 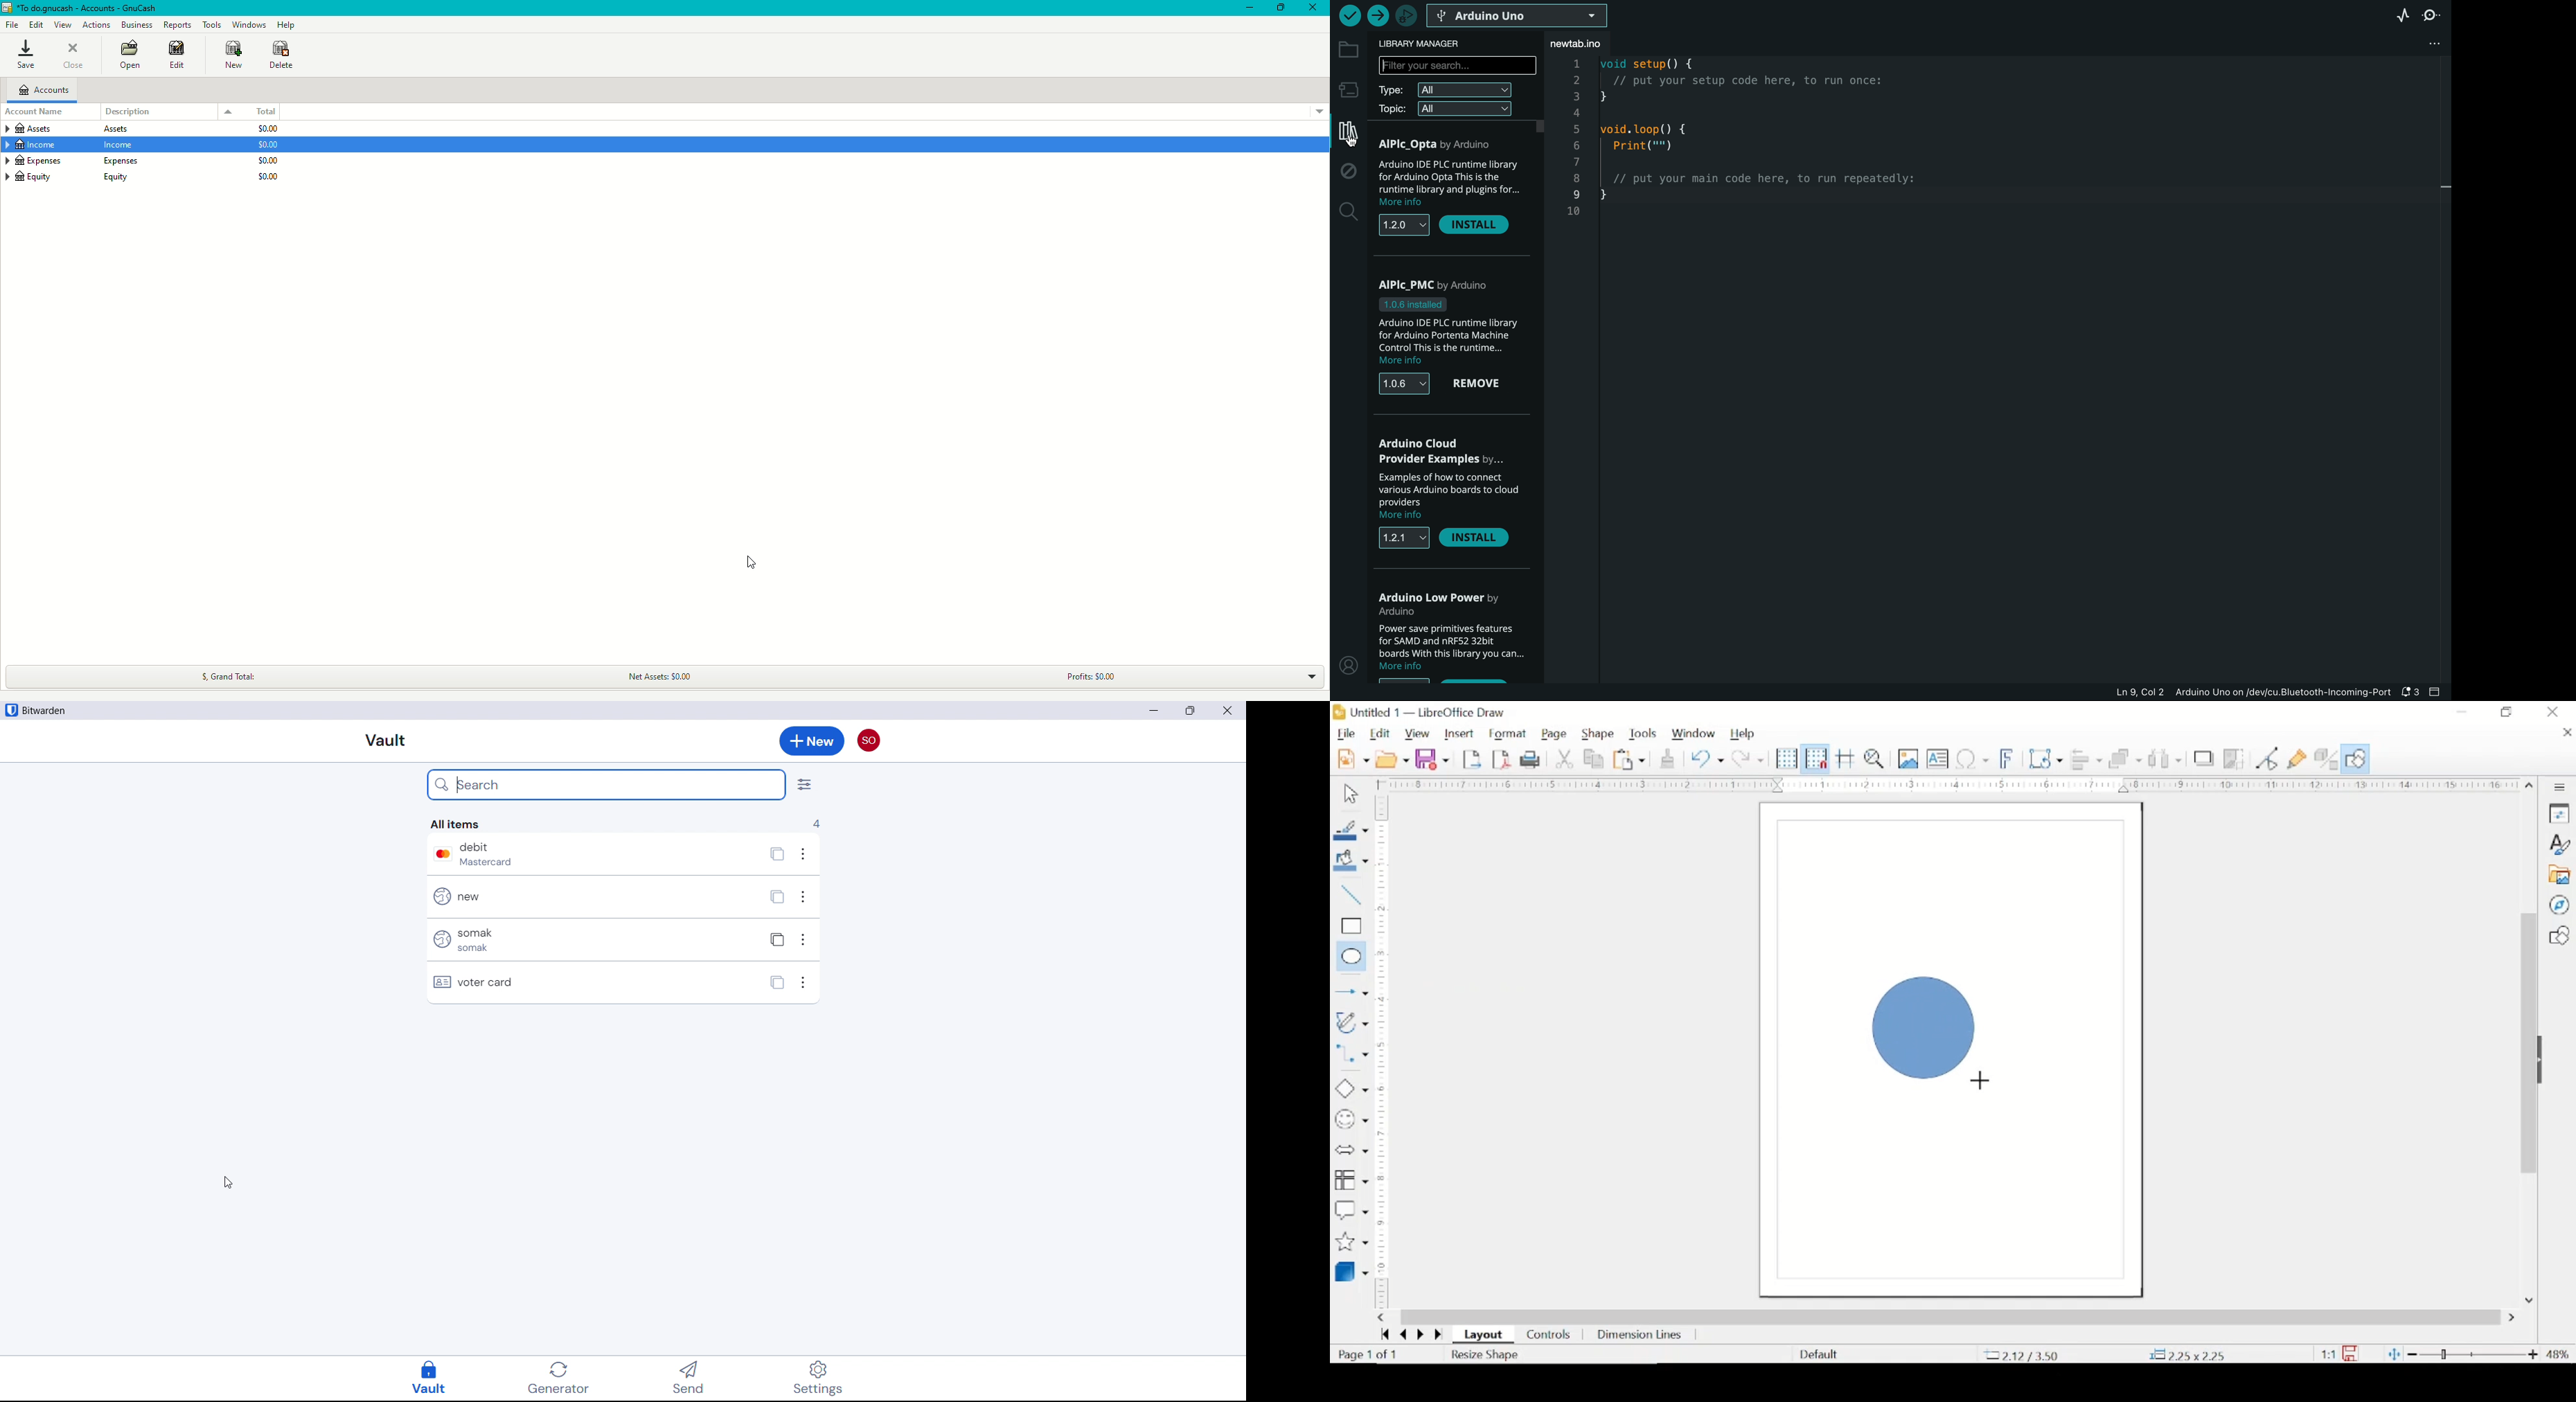 What do you see at coordinates (1351, 830) in the screenshot?
I see `line color` at bounding box center [1351, 830].